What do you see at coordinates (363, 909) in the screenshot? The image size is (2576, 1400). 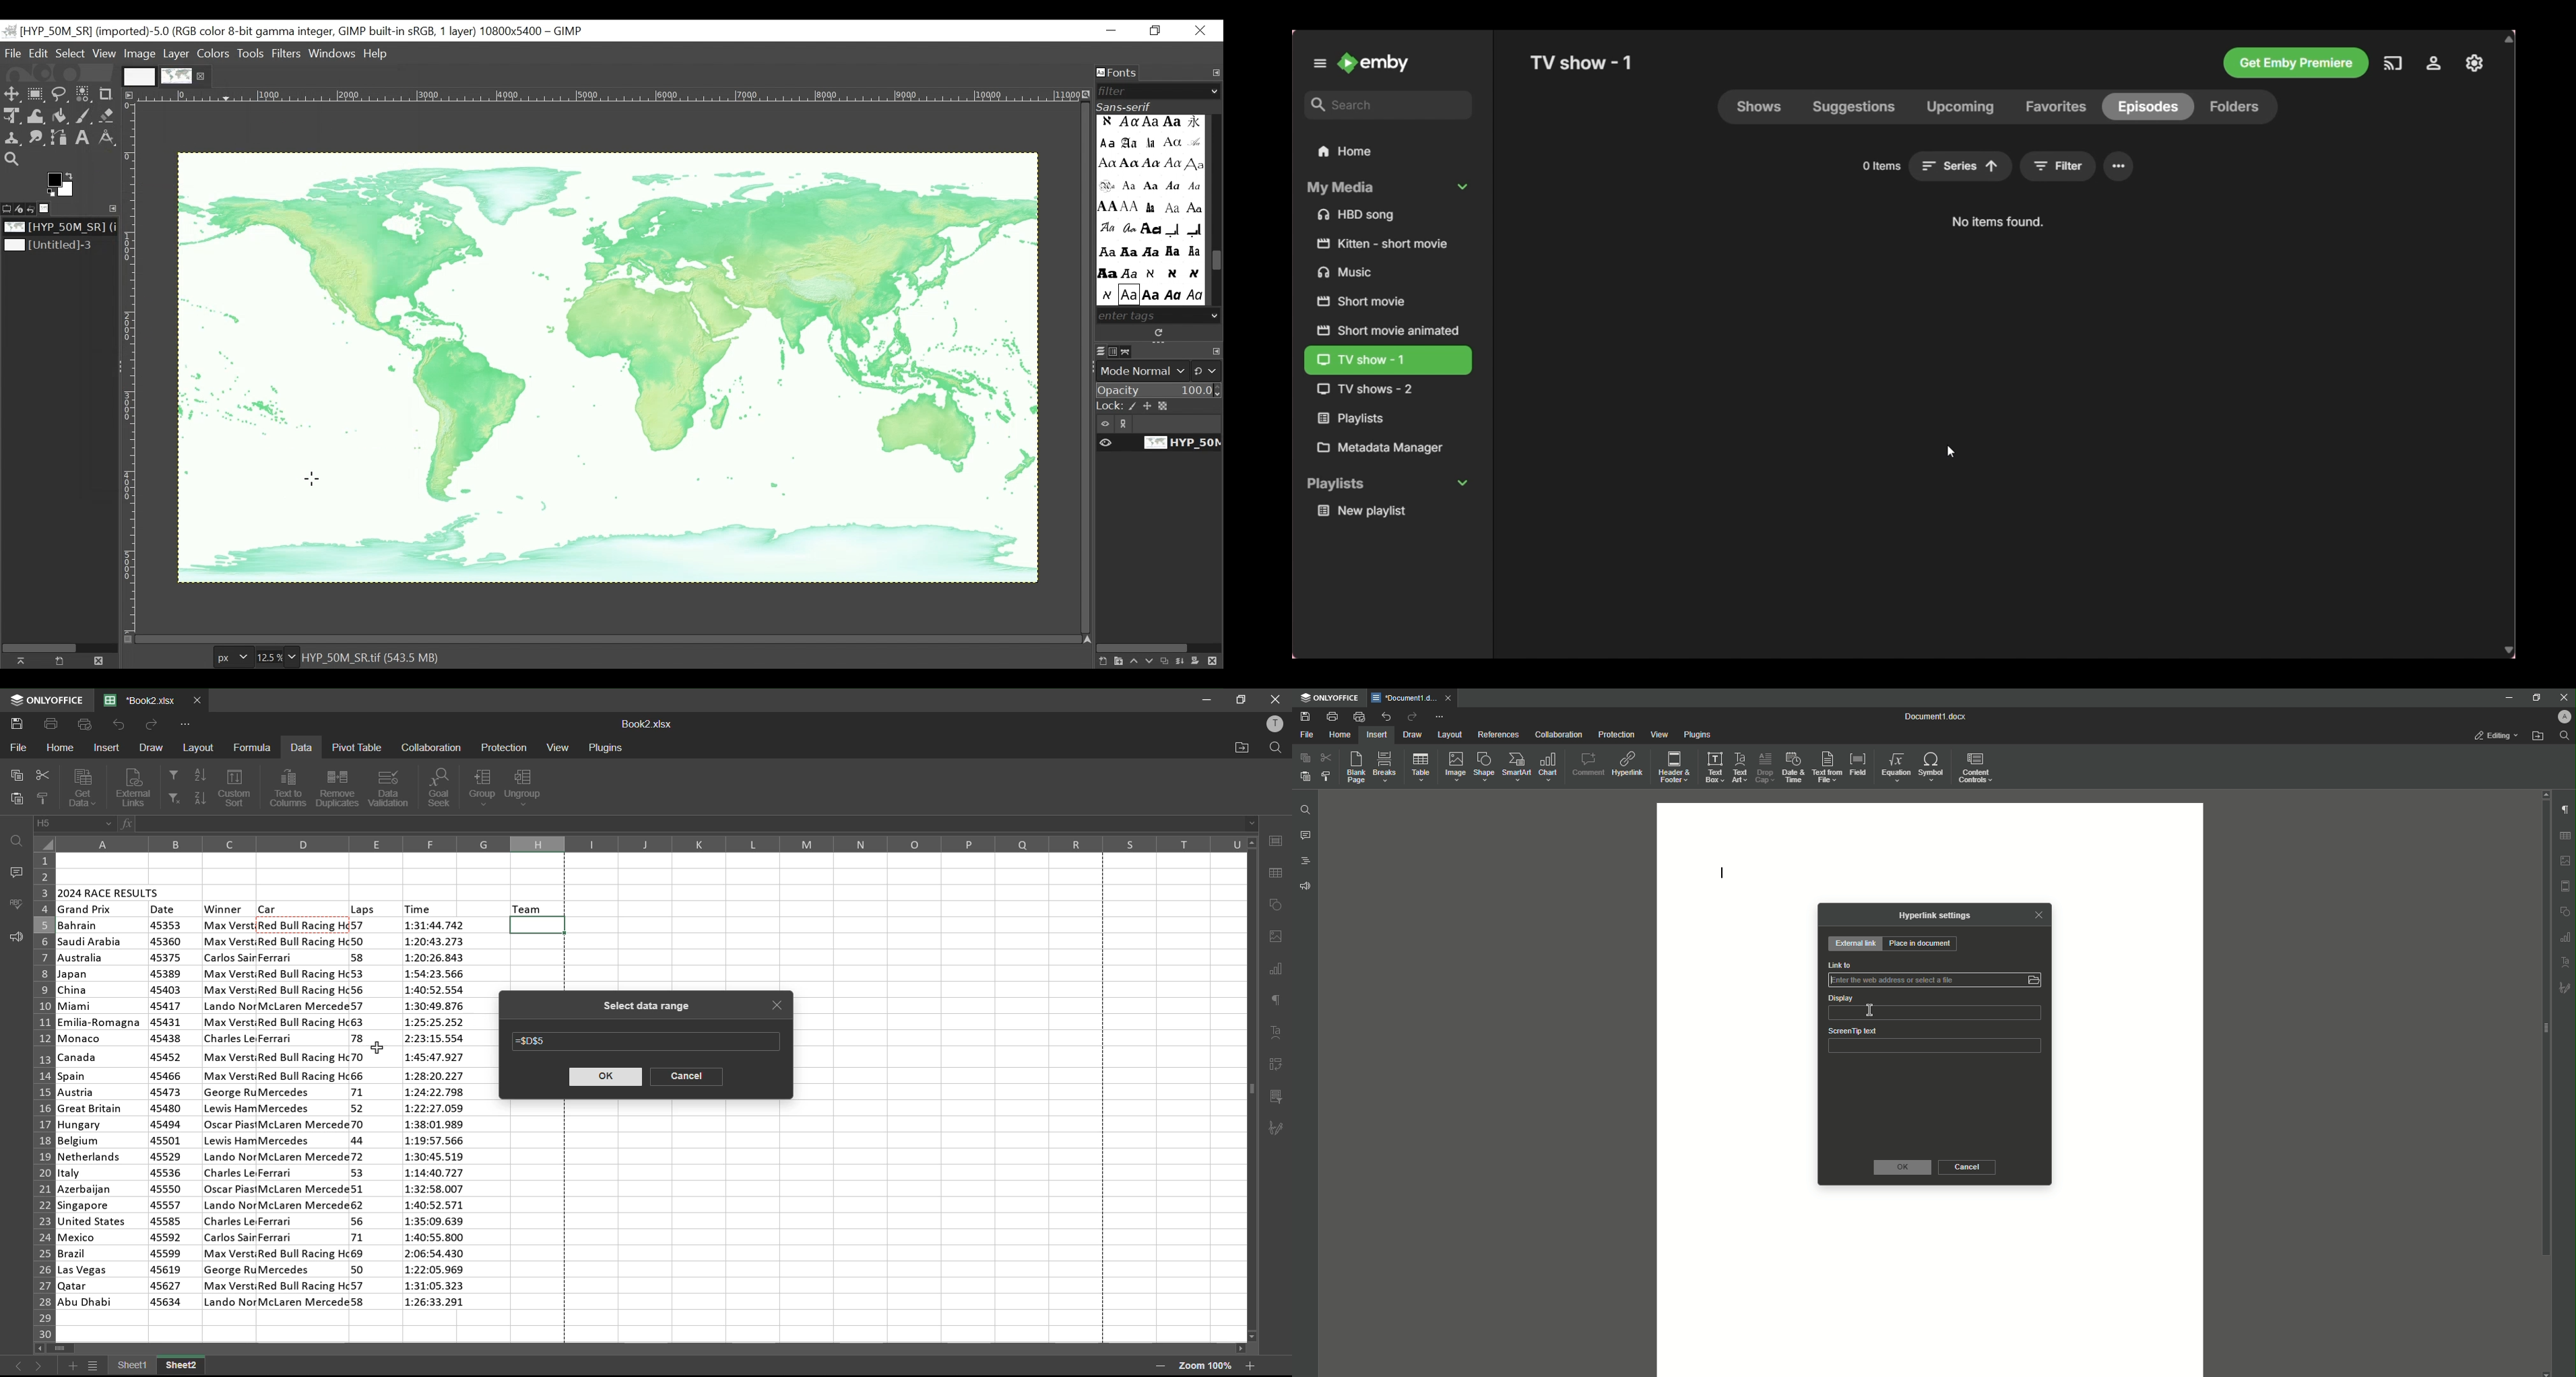 I see `laps` at bounding box center [363, 909].